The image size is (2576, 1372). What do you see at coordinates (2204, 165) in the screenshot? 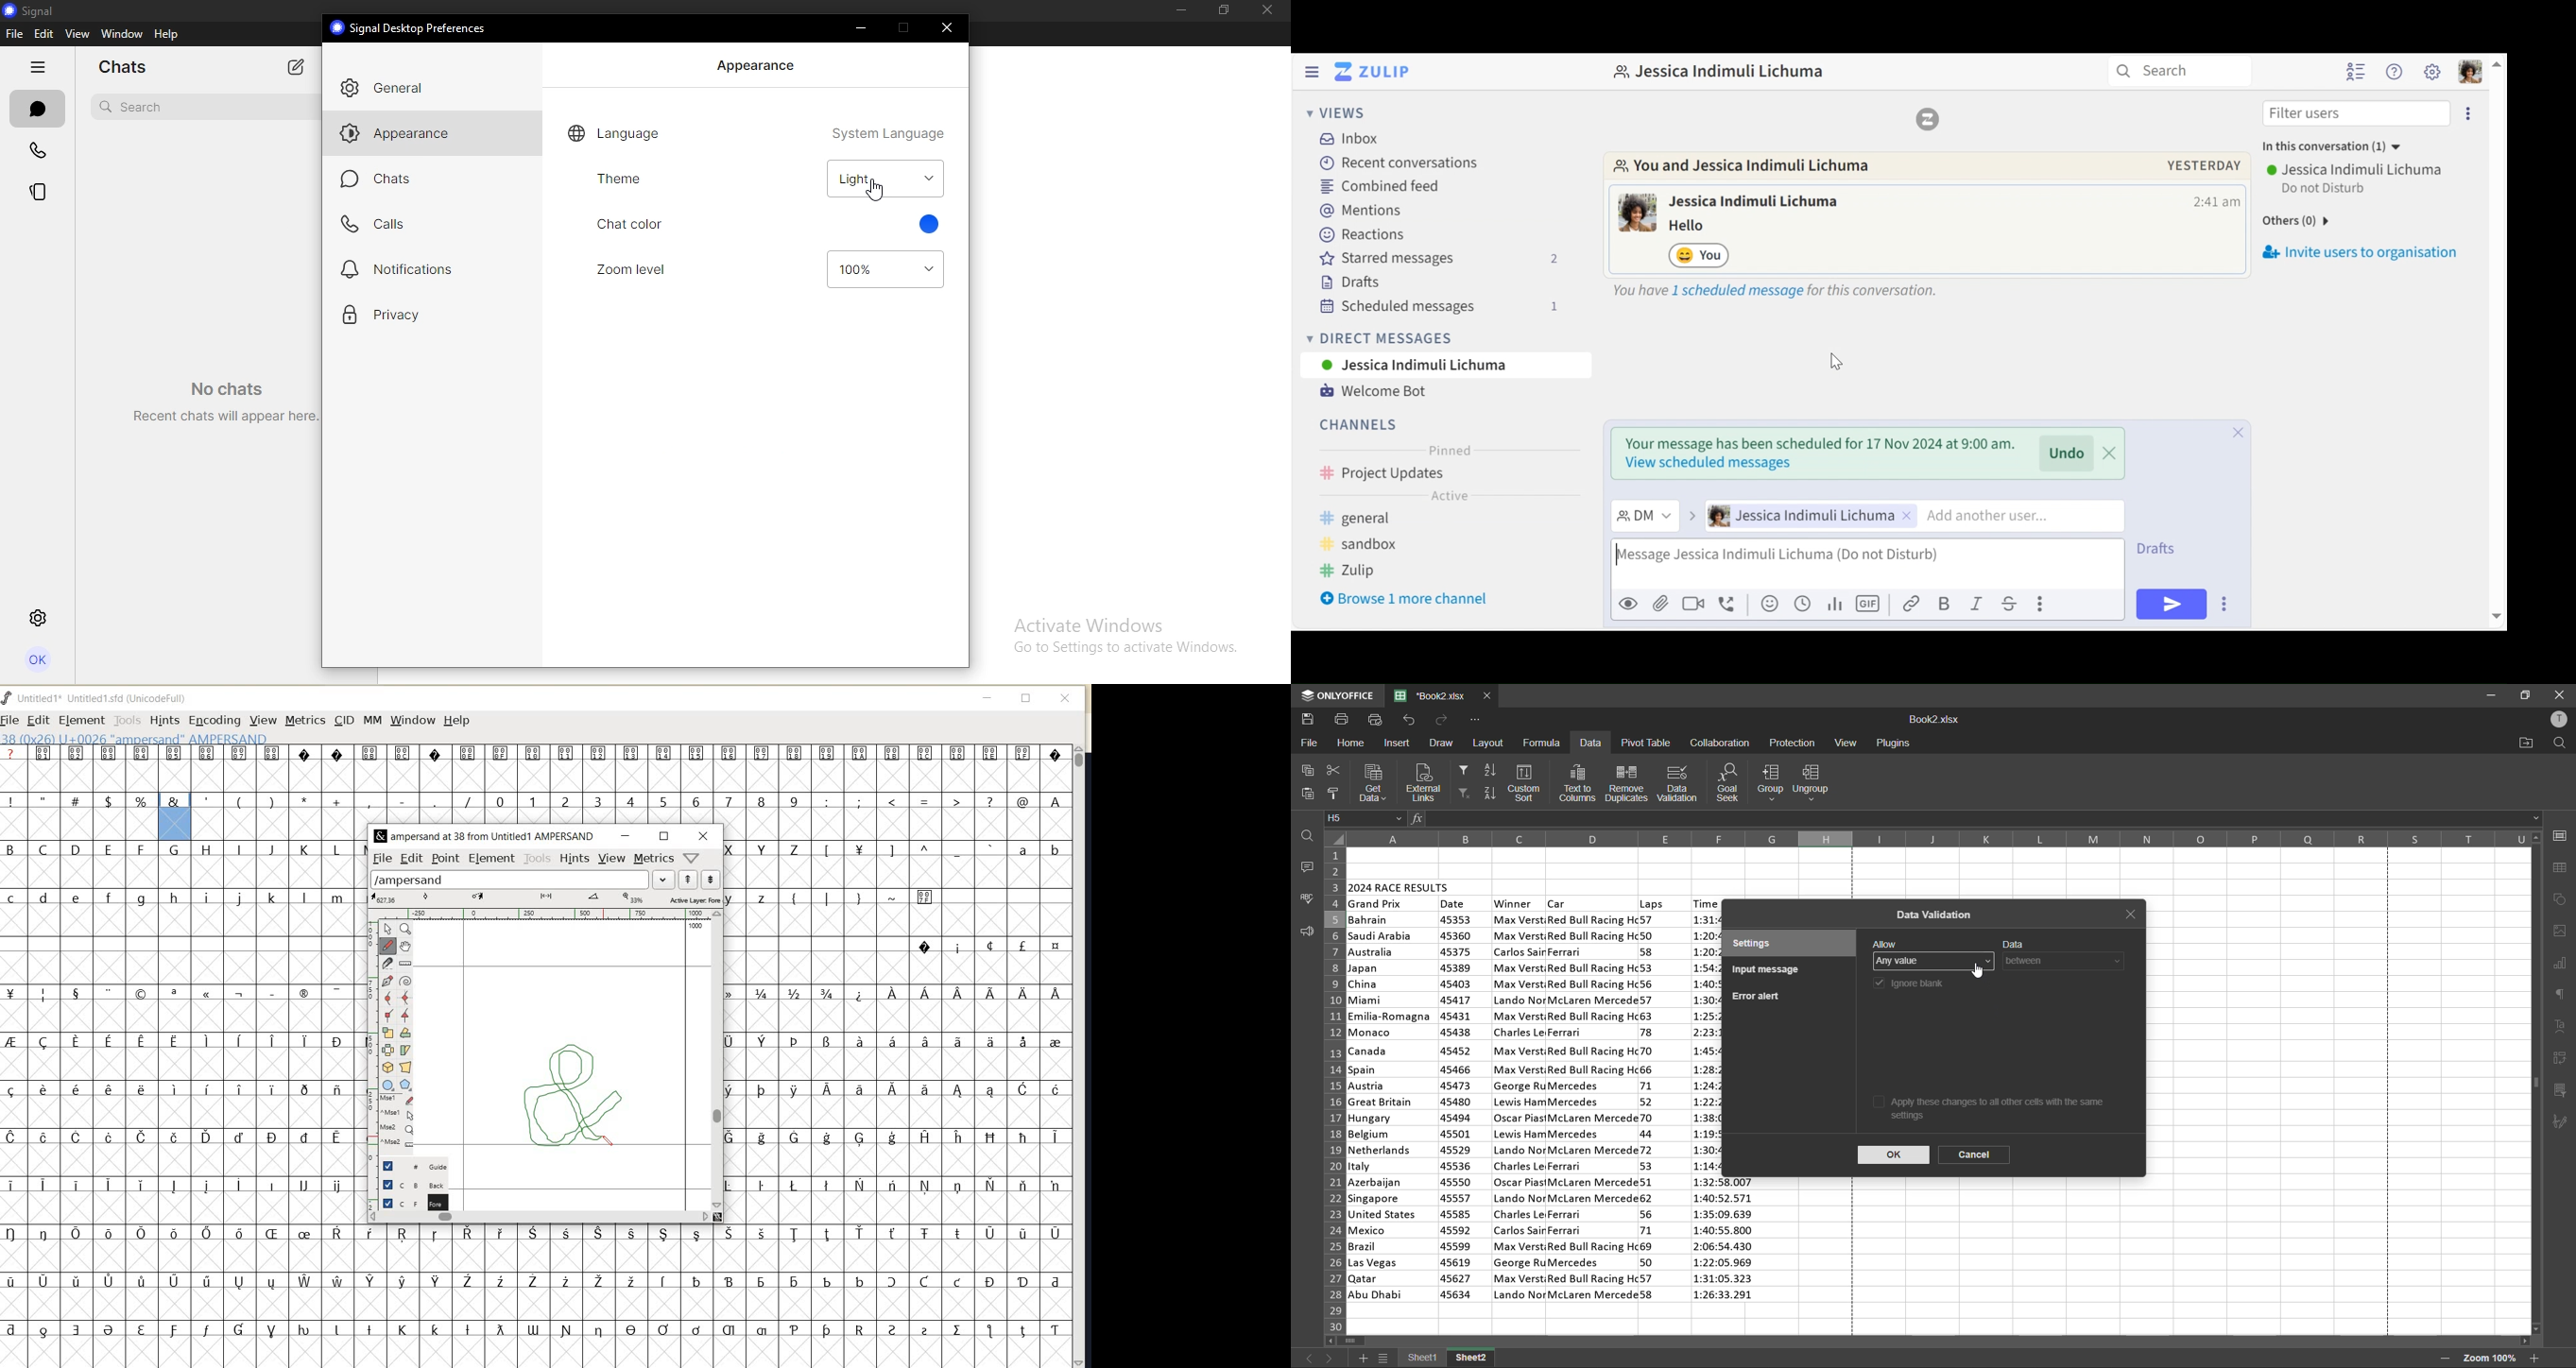
I see `yesterday` at bounding box center [2204, 165].